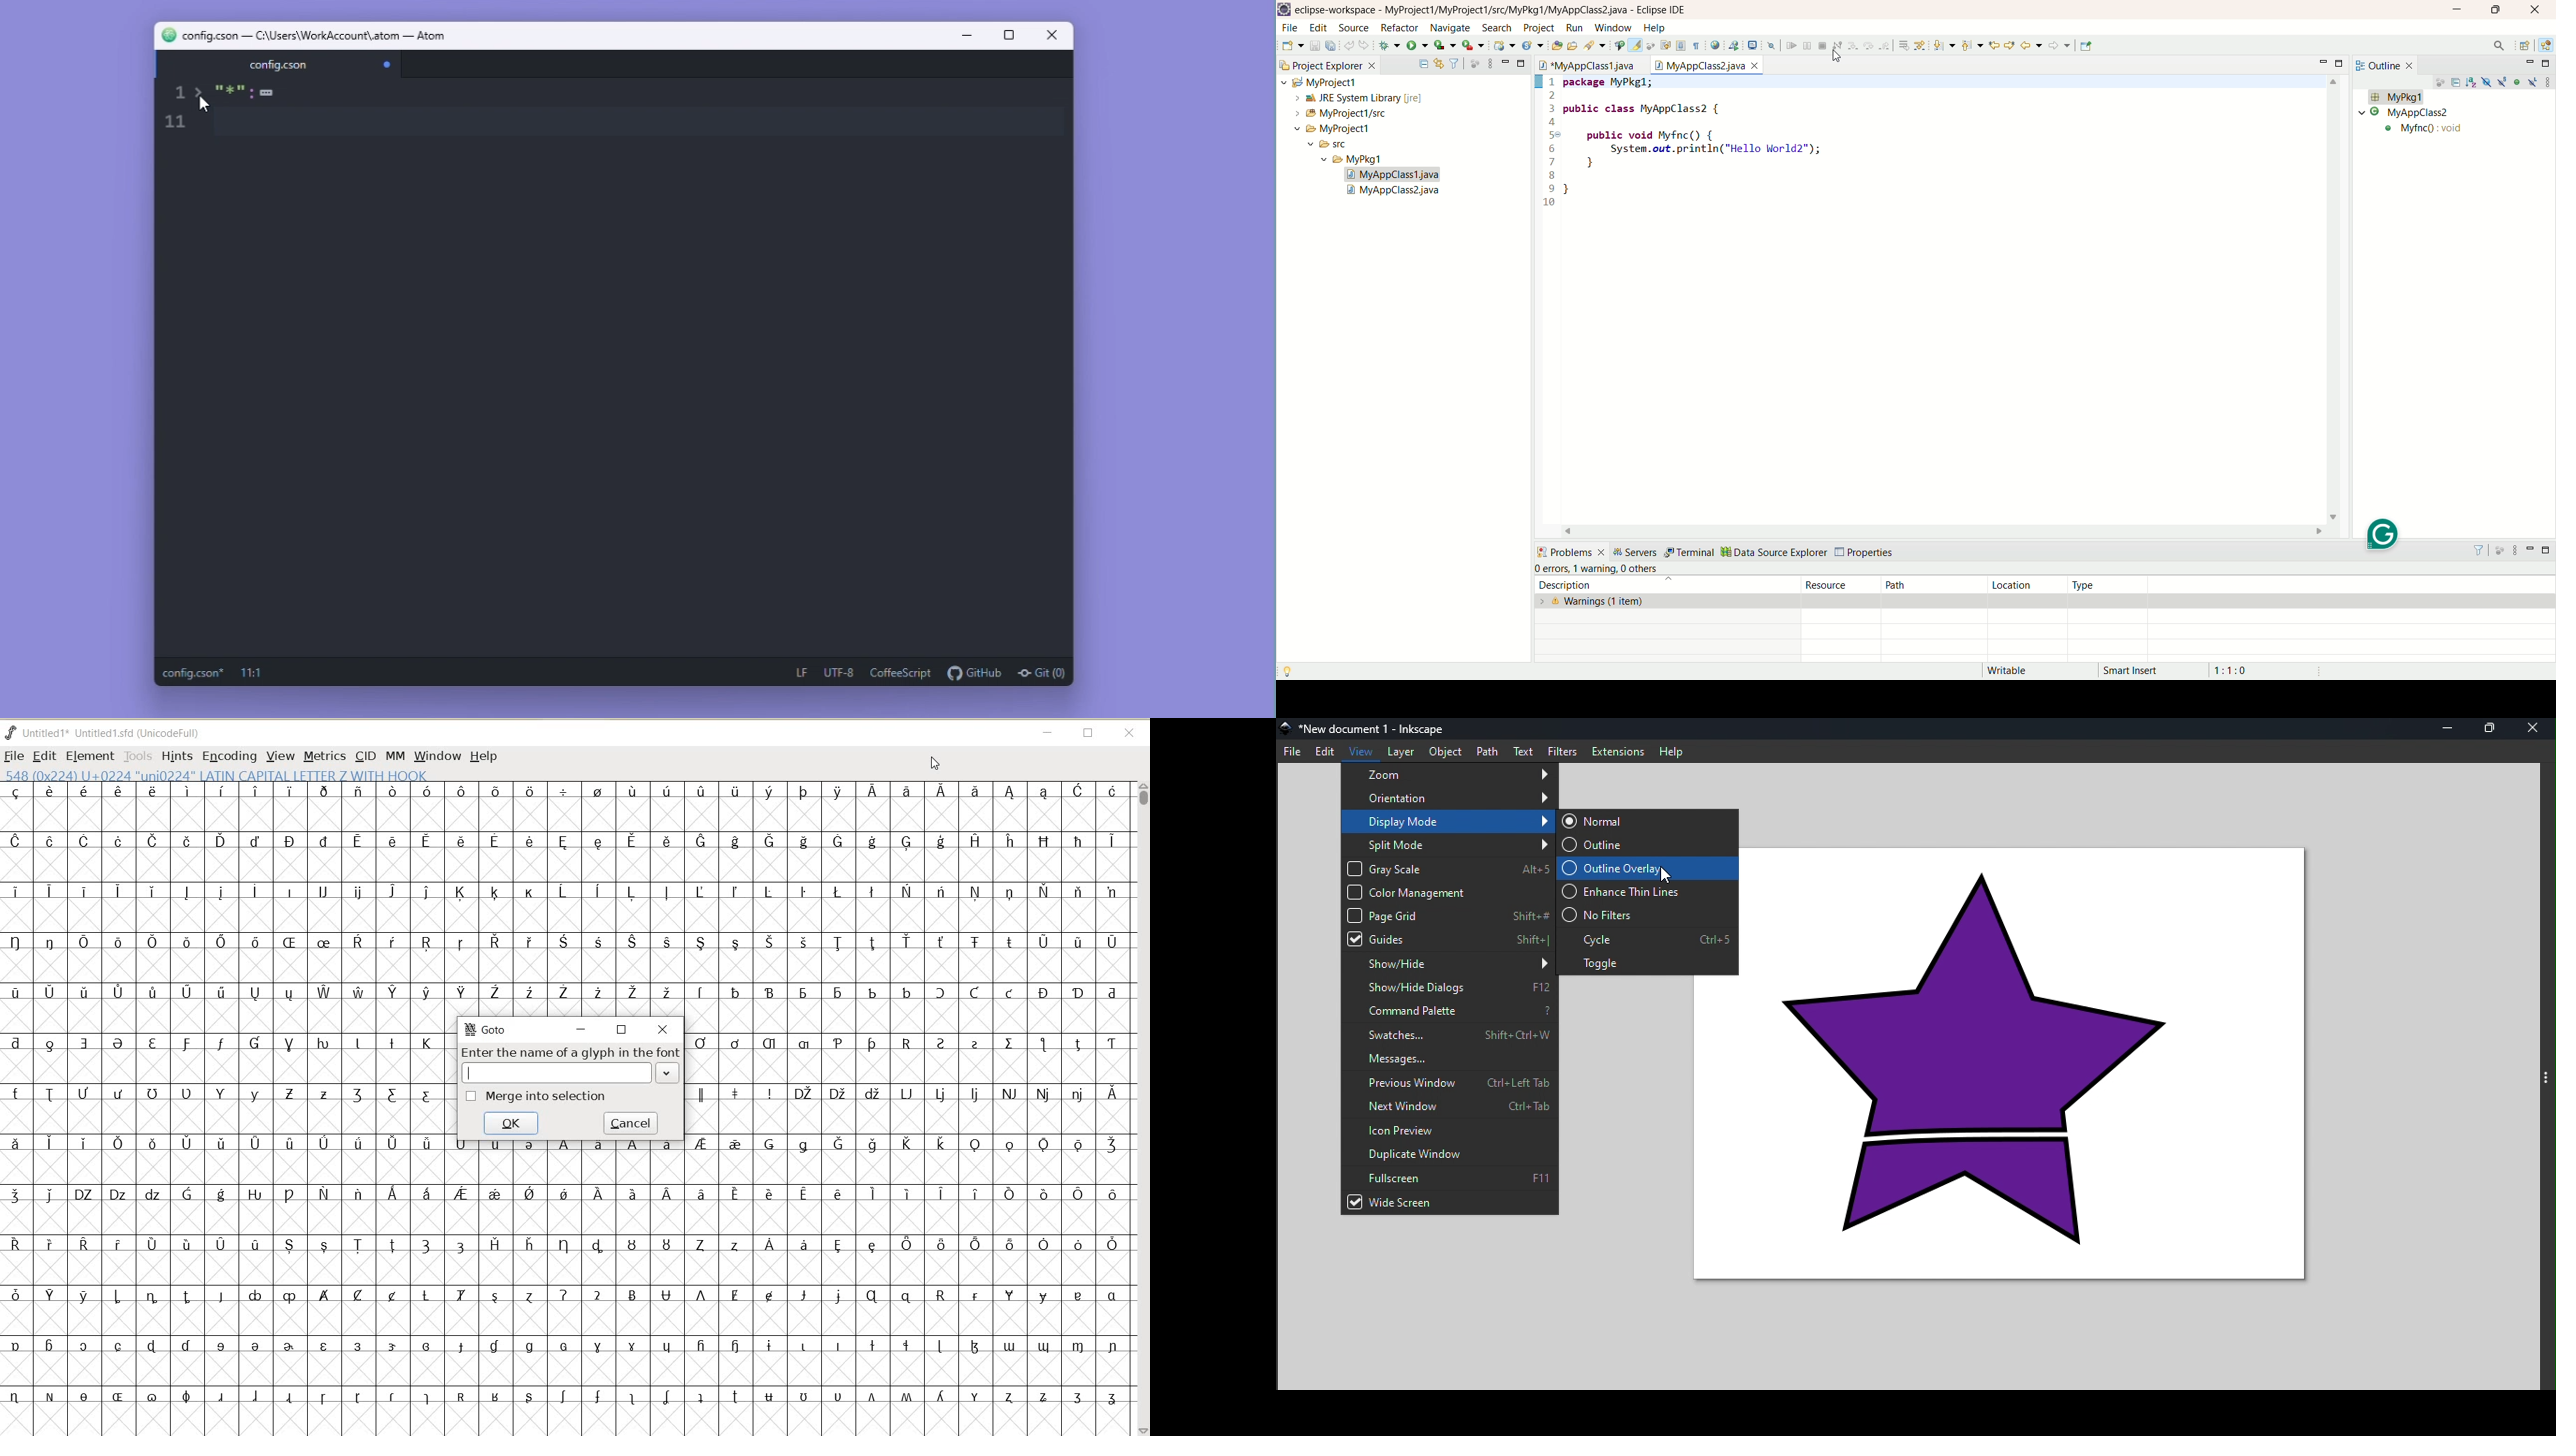 Image resolution: width=2576 pixels, height=1456 pixels. What do you see at coordinates (1473, 47) in the screenshot?
I see `run last tool` at bounding box center [1473, 47].